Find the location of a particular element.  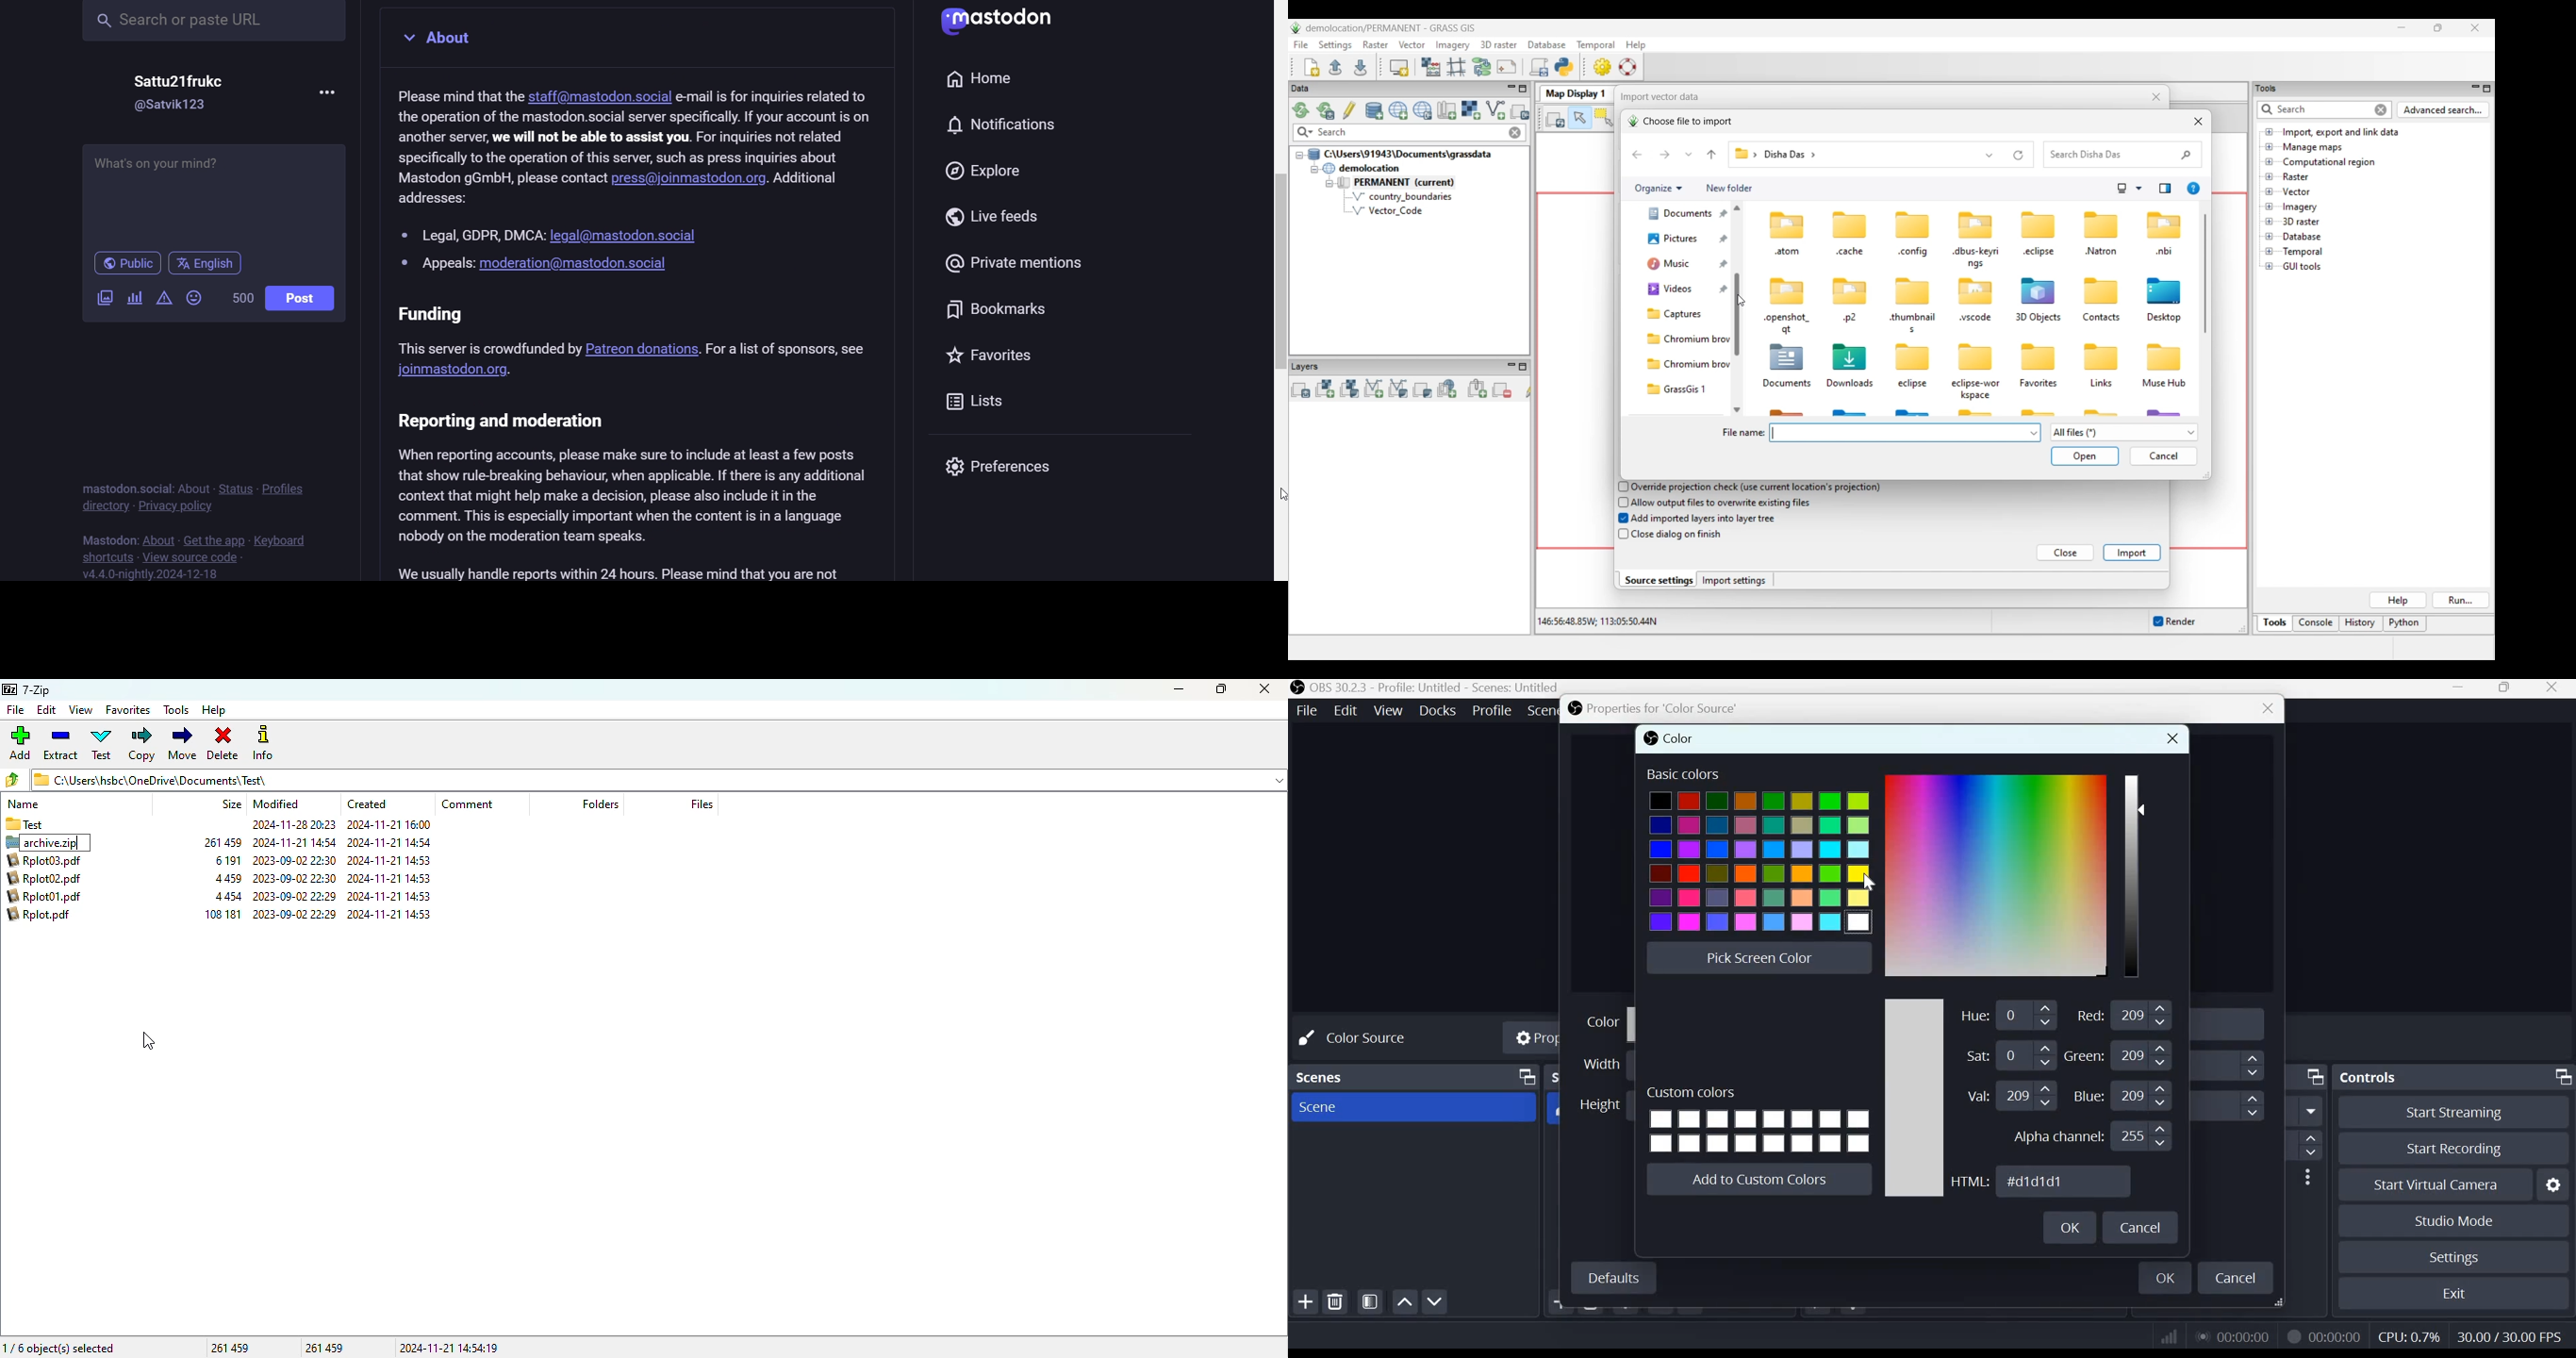

Cusom colors is located at coordinates (1760, 1116).